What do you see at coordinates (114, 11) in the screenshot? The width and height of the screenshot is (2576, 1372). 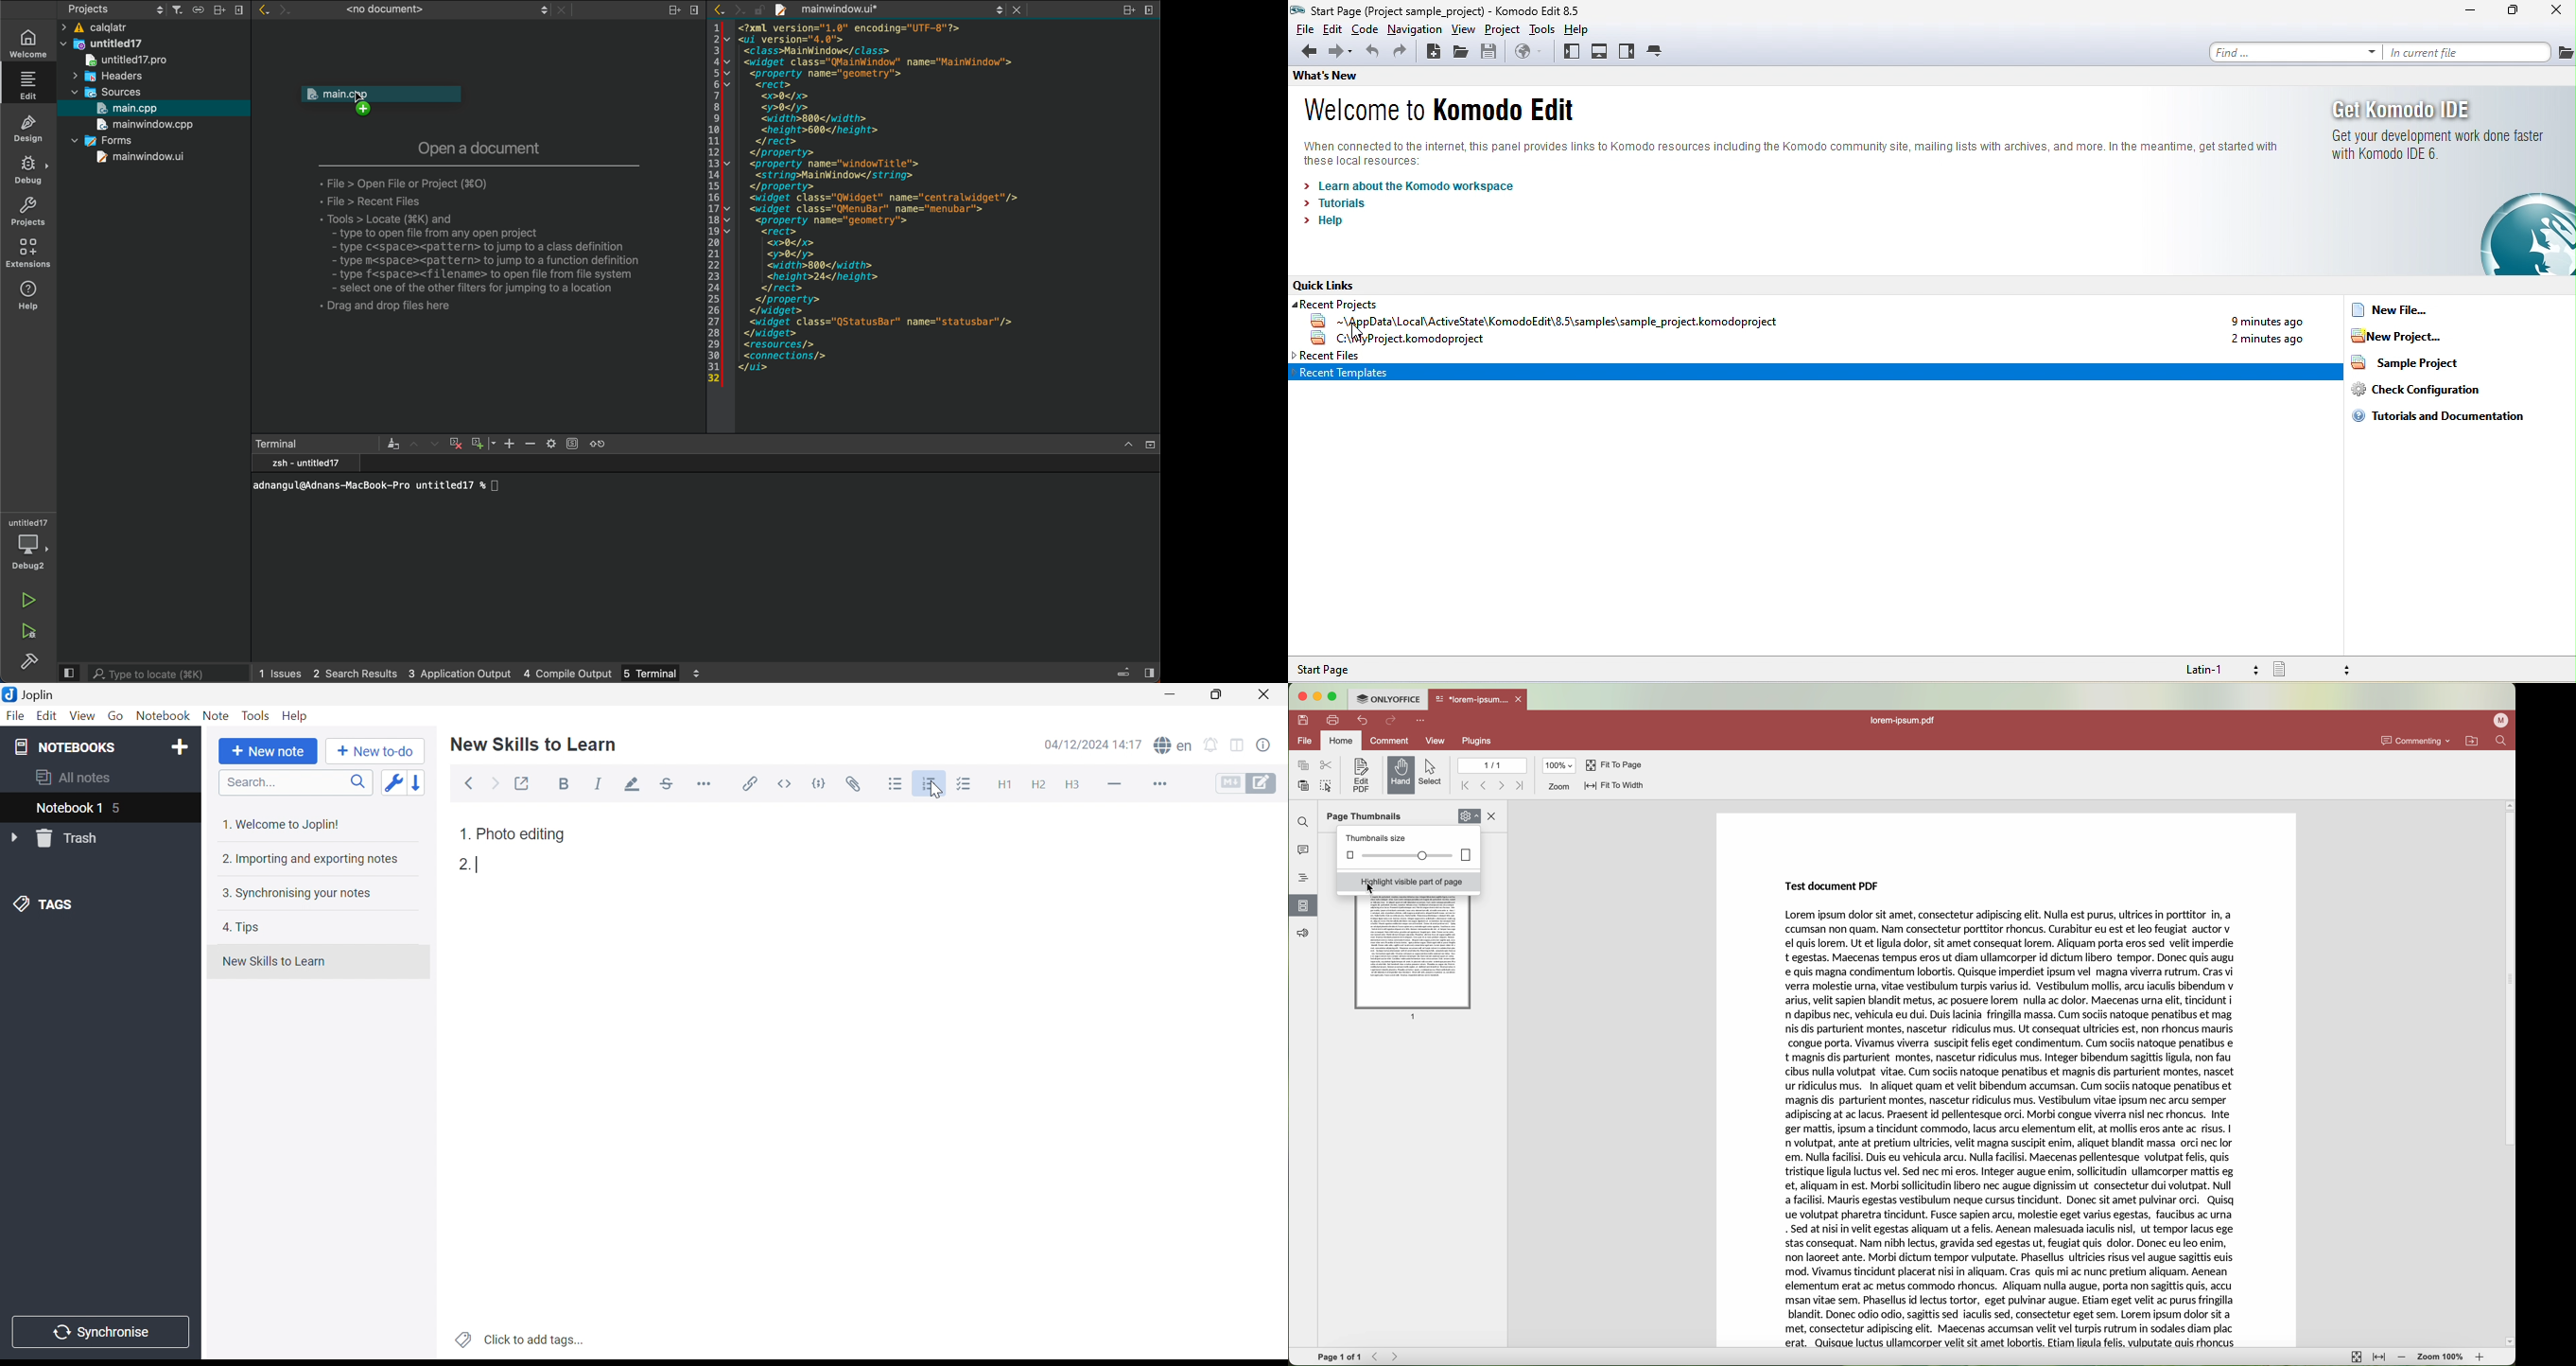 I see `projects` at bounding box center [114, 11].